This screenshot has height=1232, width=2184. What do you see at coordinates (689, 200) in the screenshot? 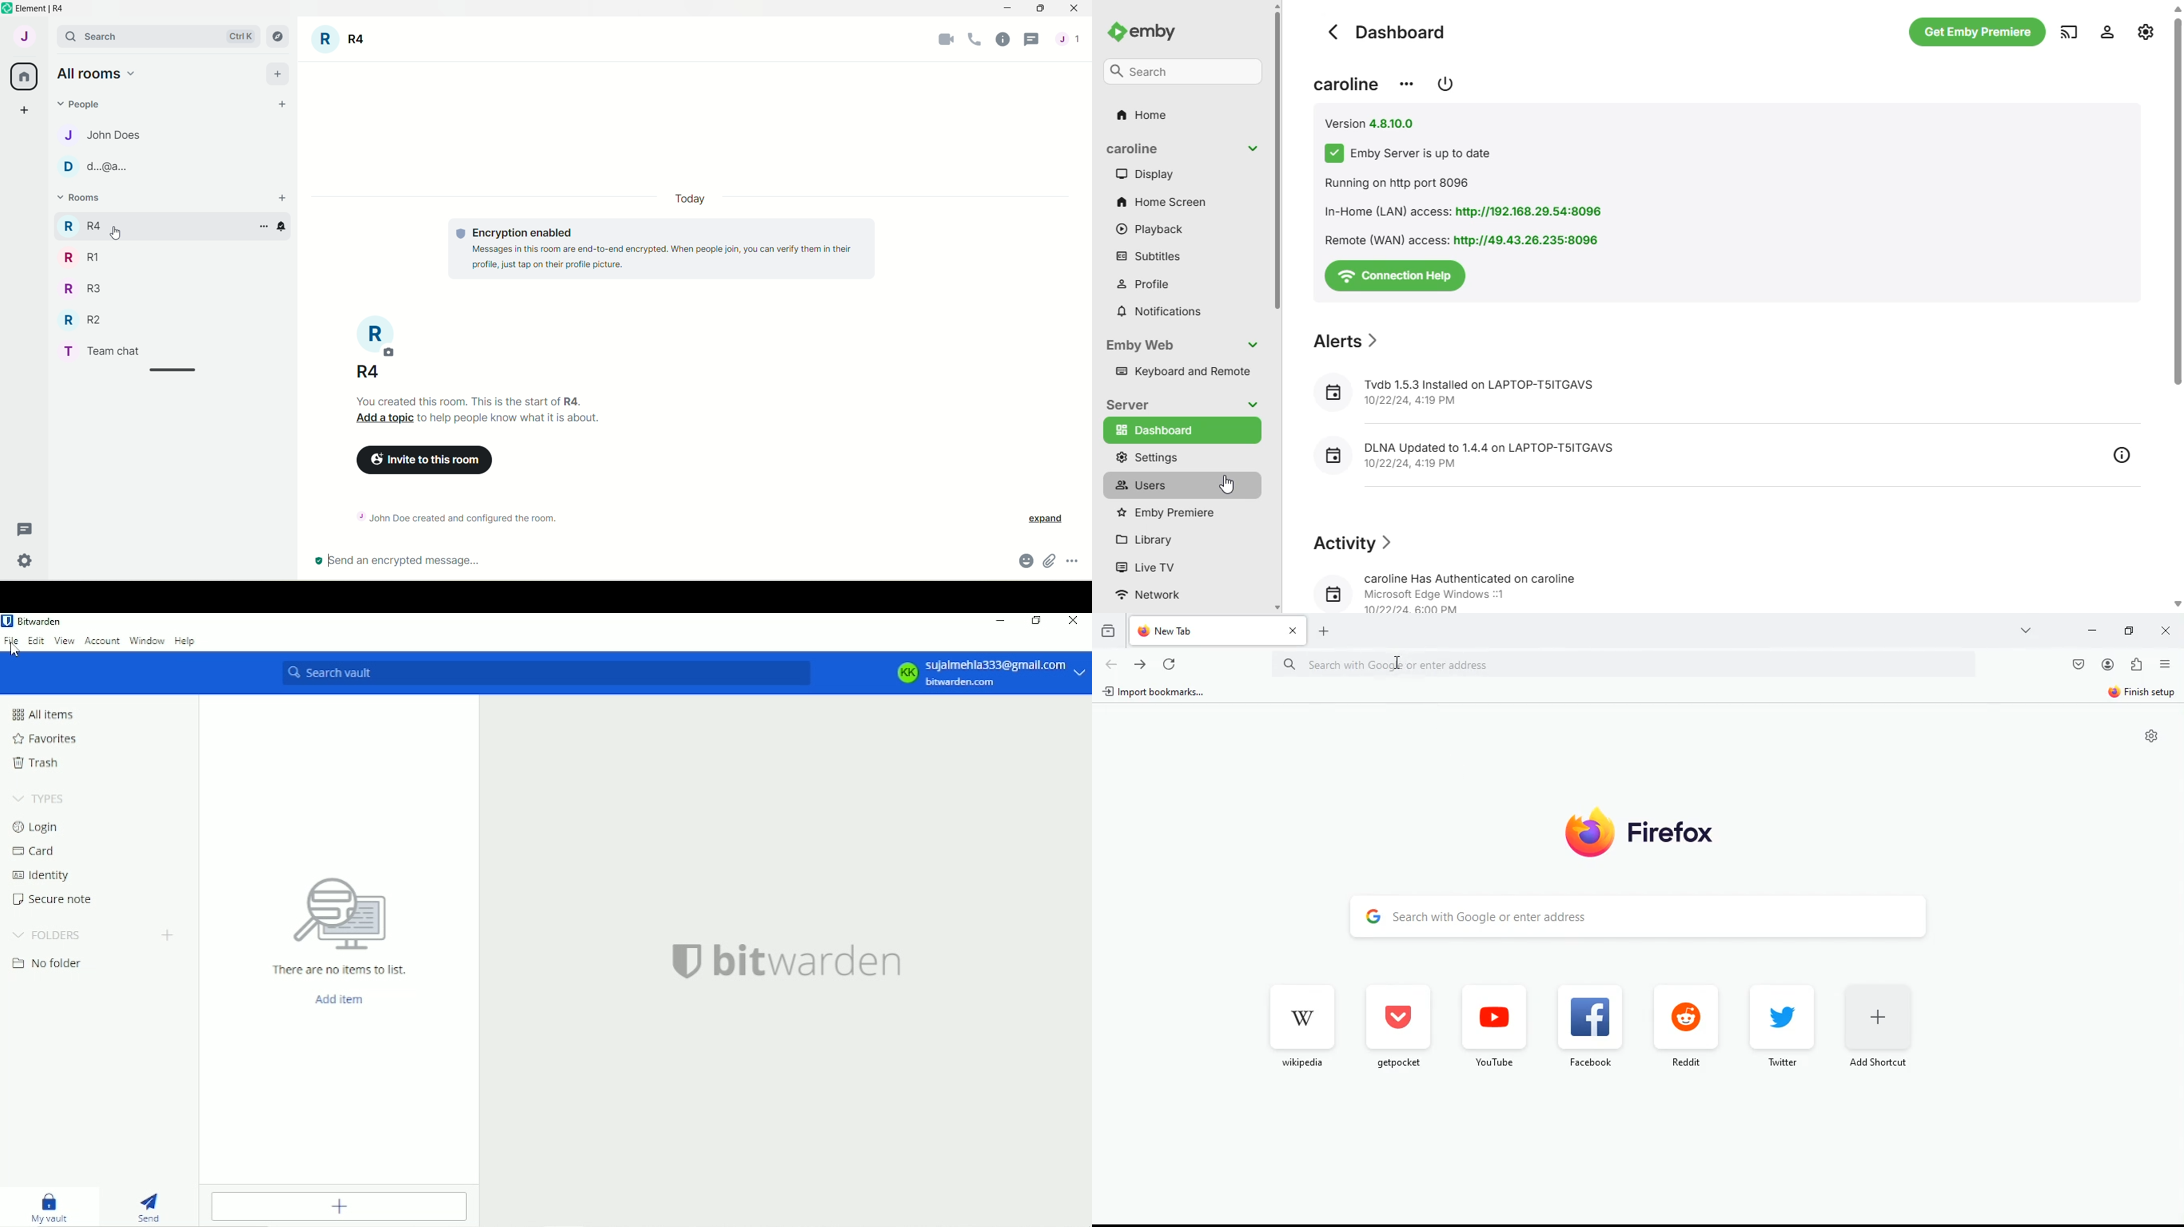
I see `date` at bounding box center [689, 200].